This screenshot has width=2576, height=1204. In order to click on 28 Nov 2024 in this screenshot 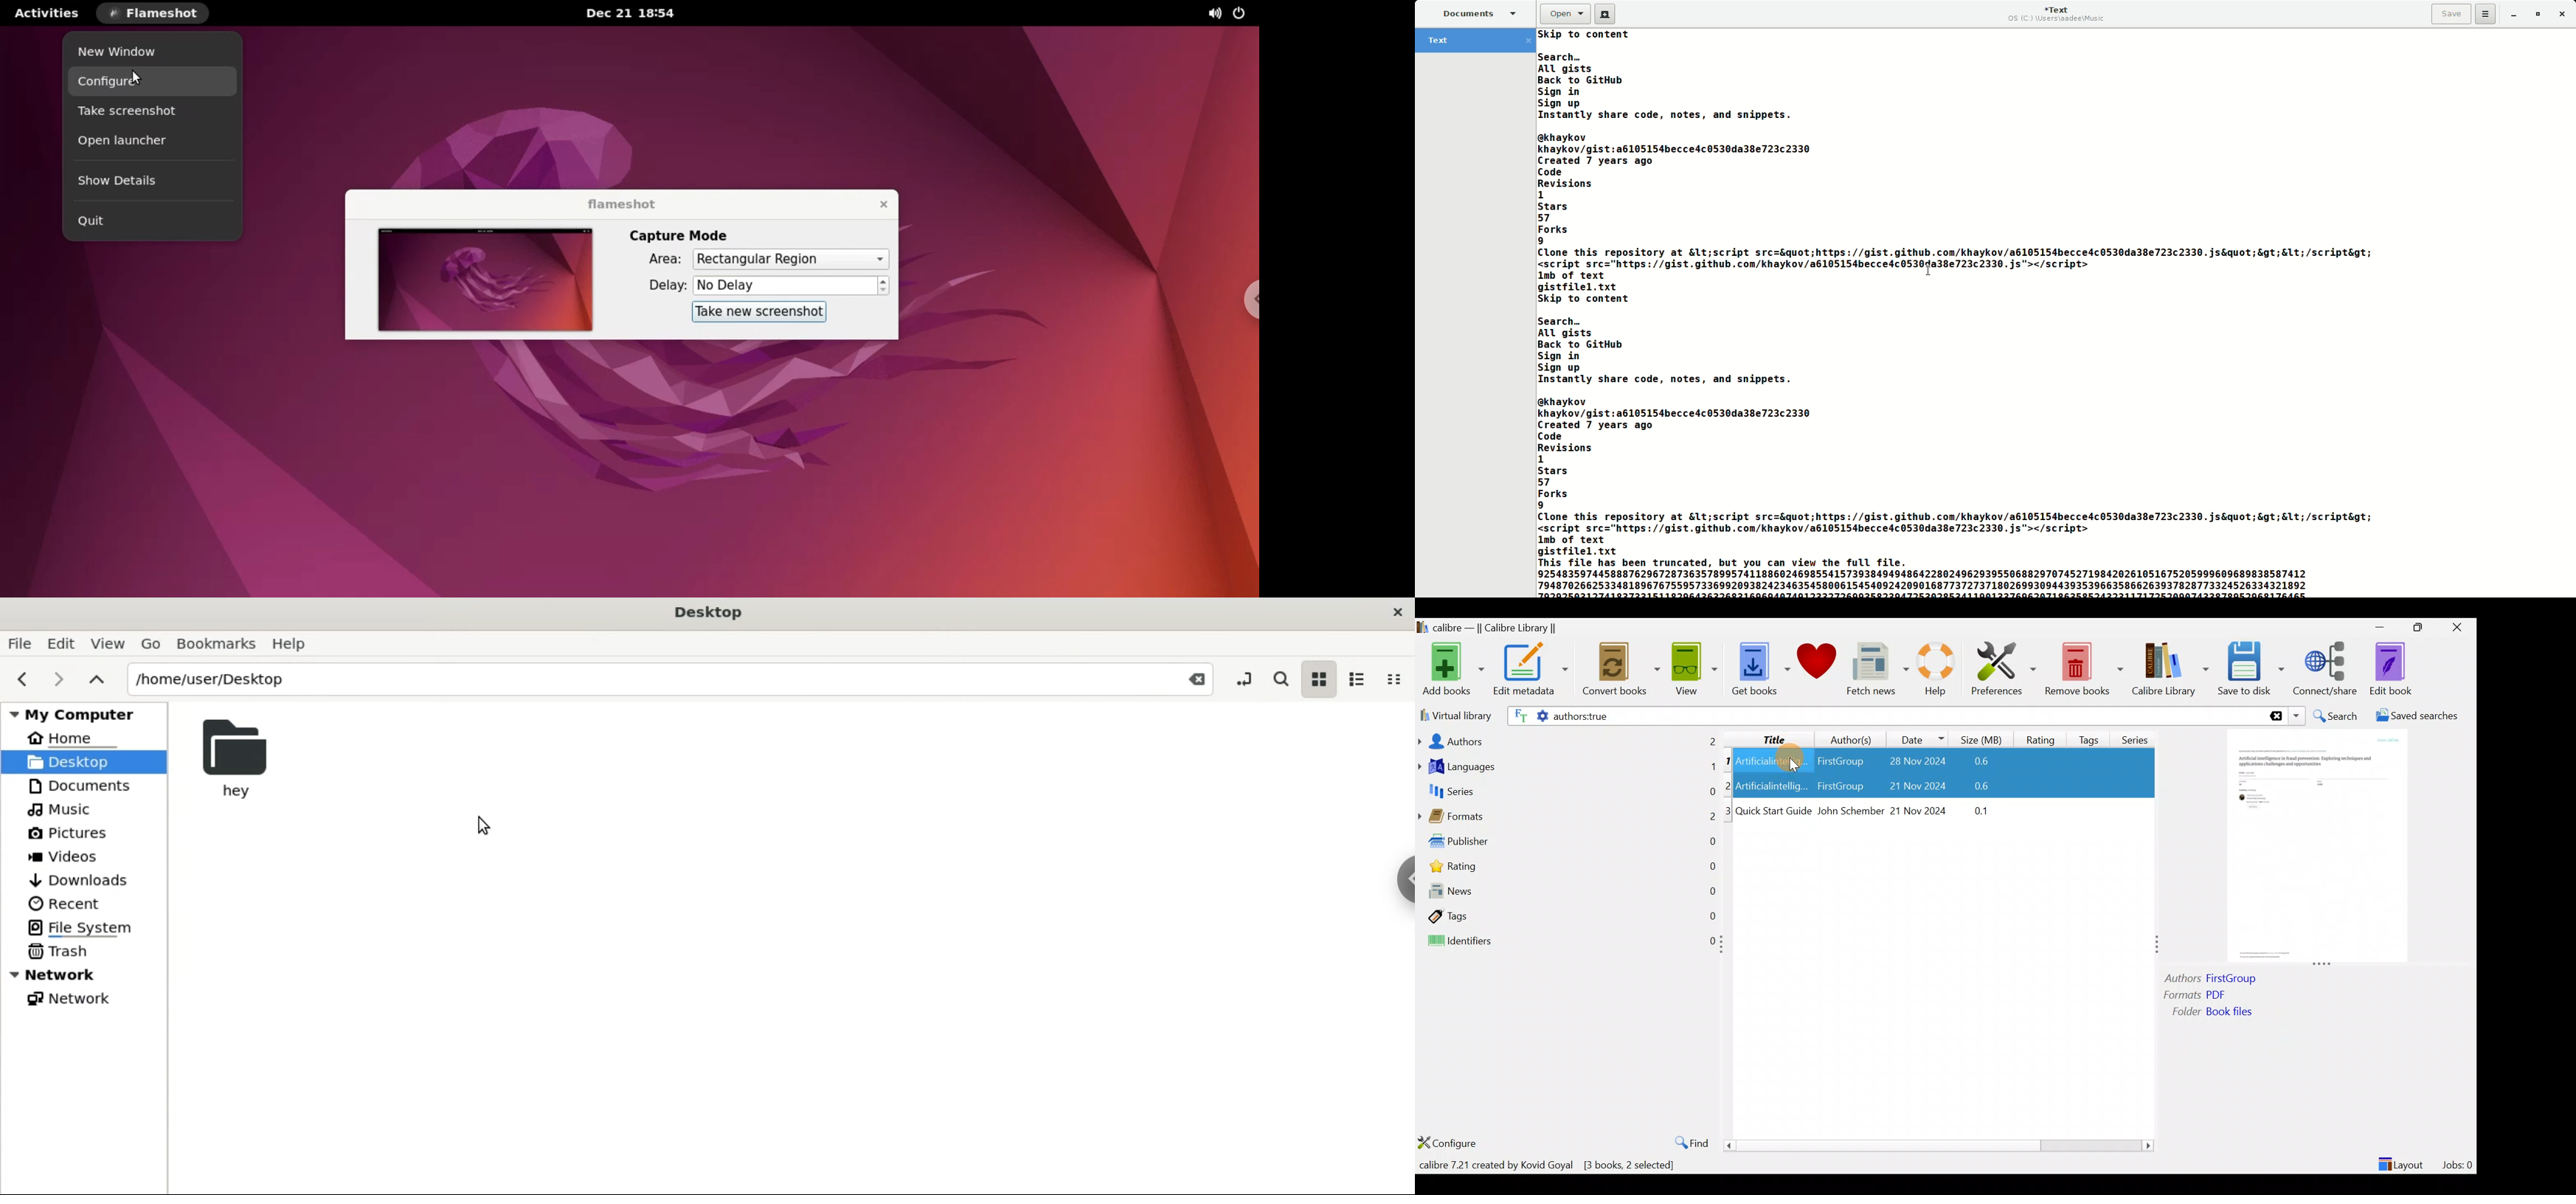, I will do `click(1912, 762)`.